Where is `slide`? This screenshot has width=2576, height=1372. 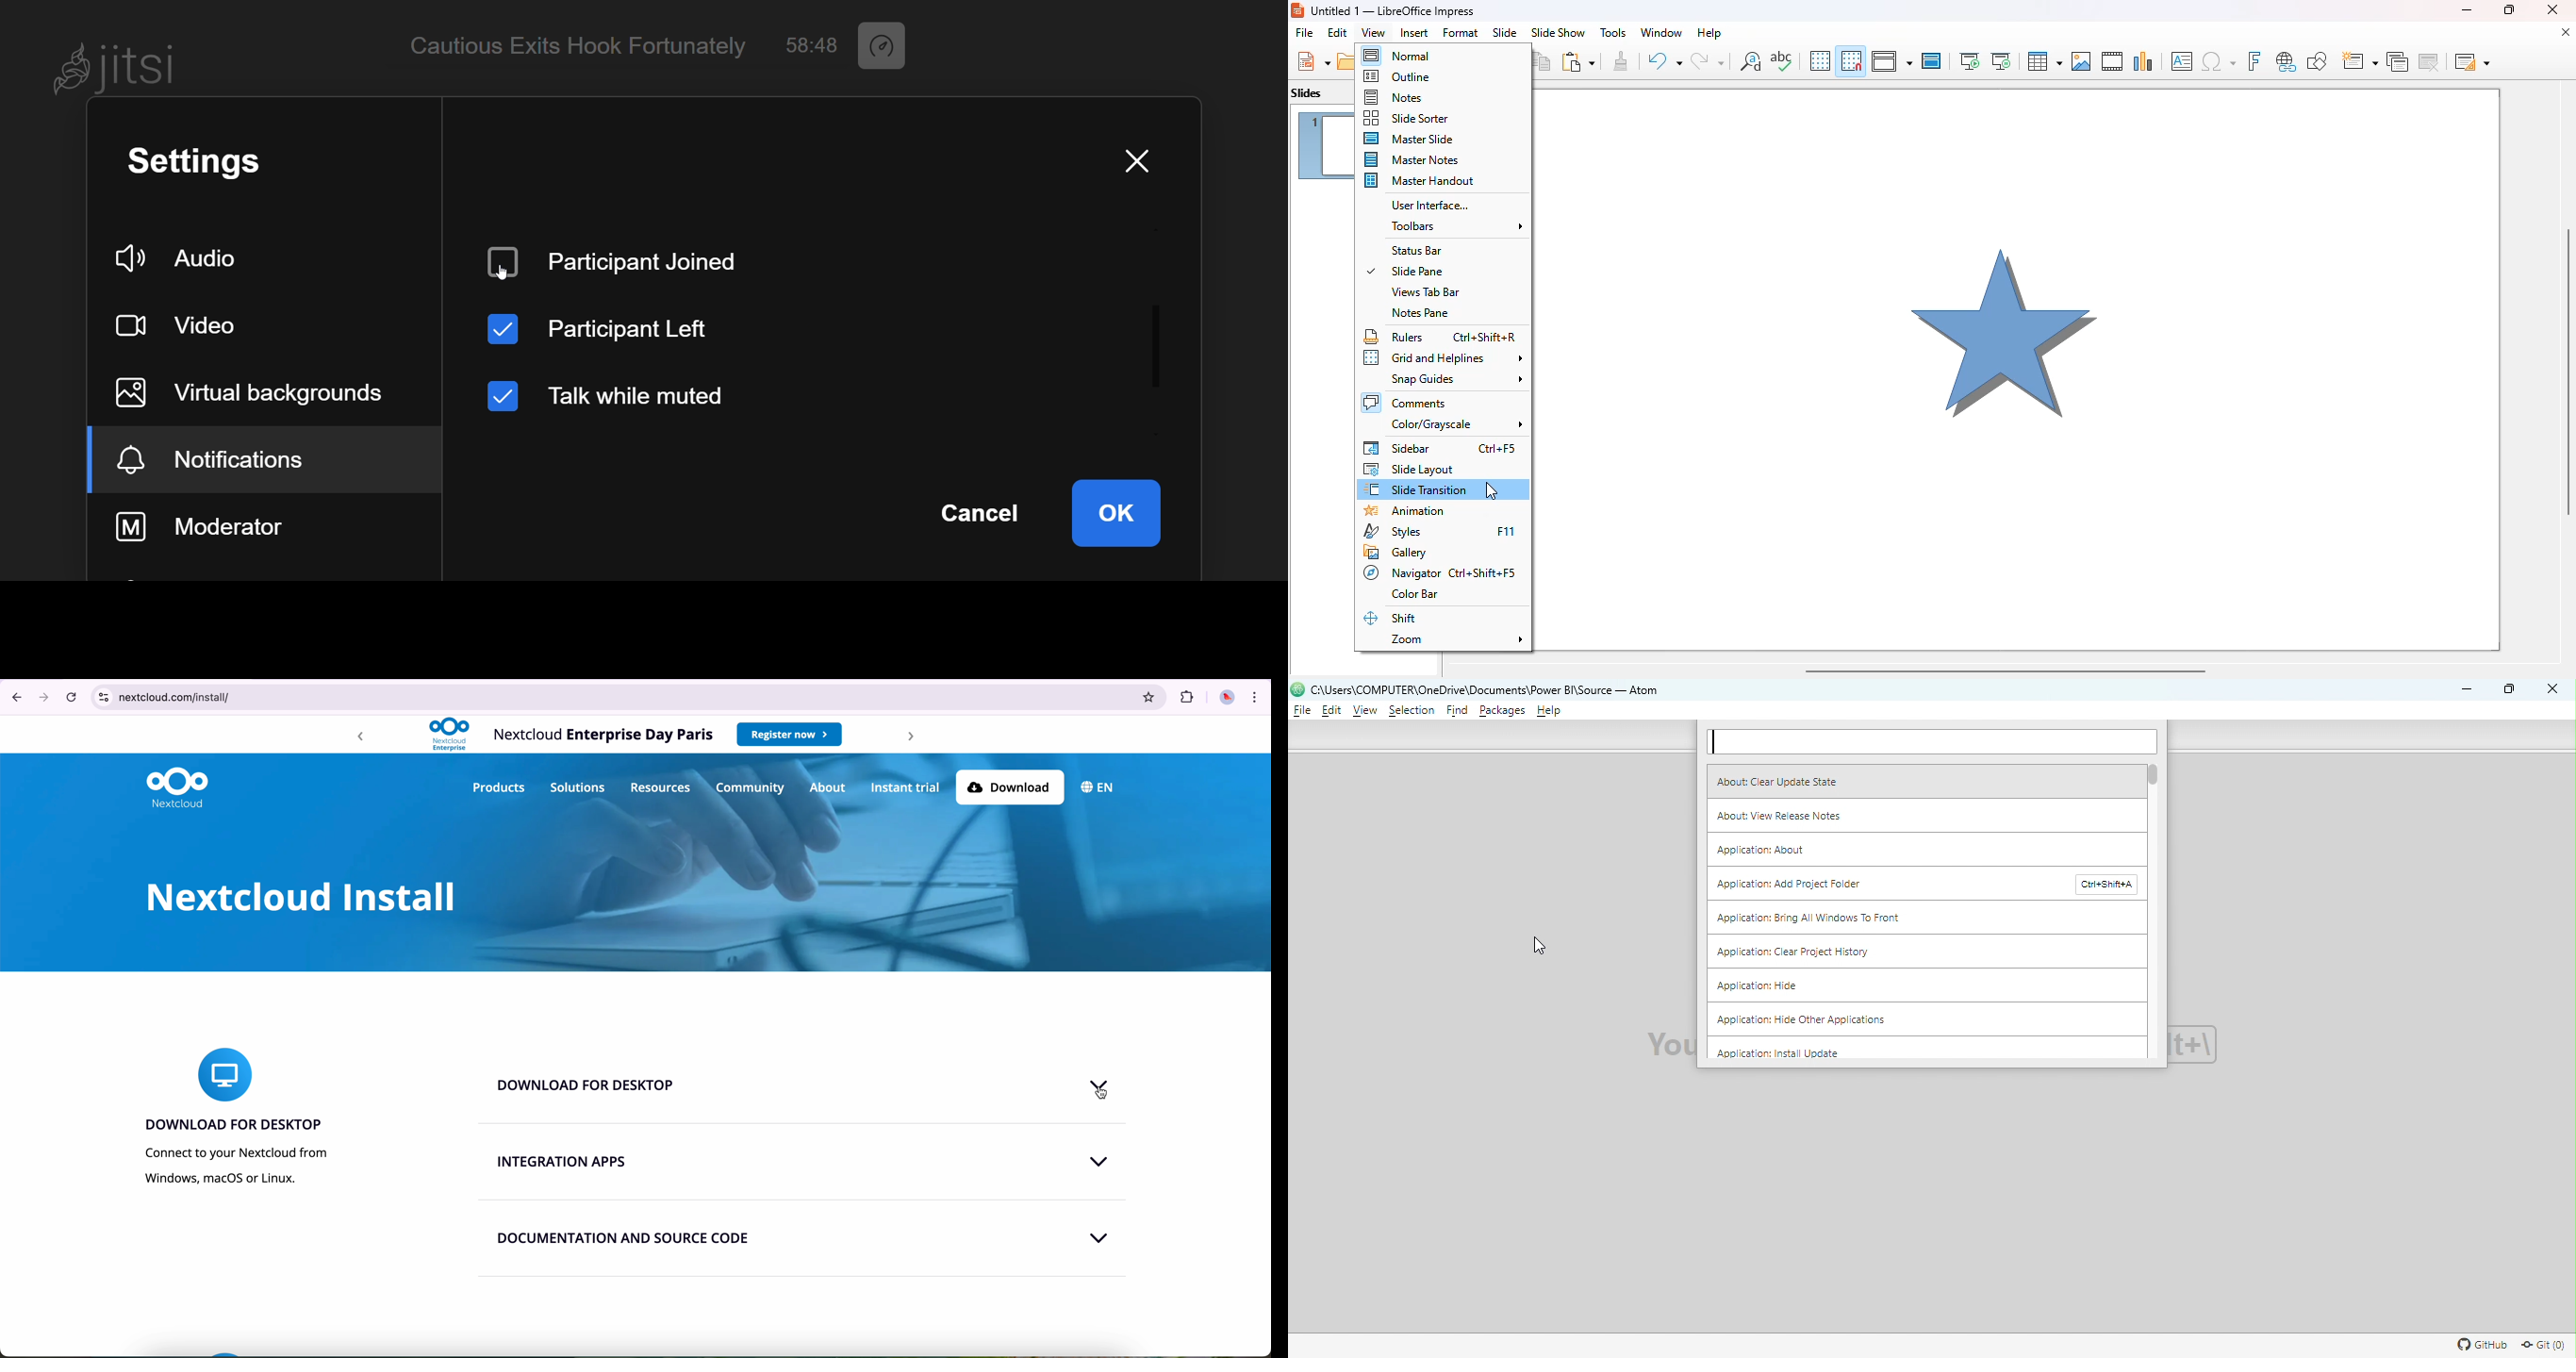
slide is located at coordinates (1504, 33).